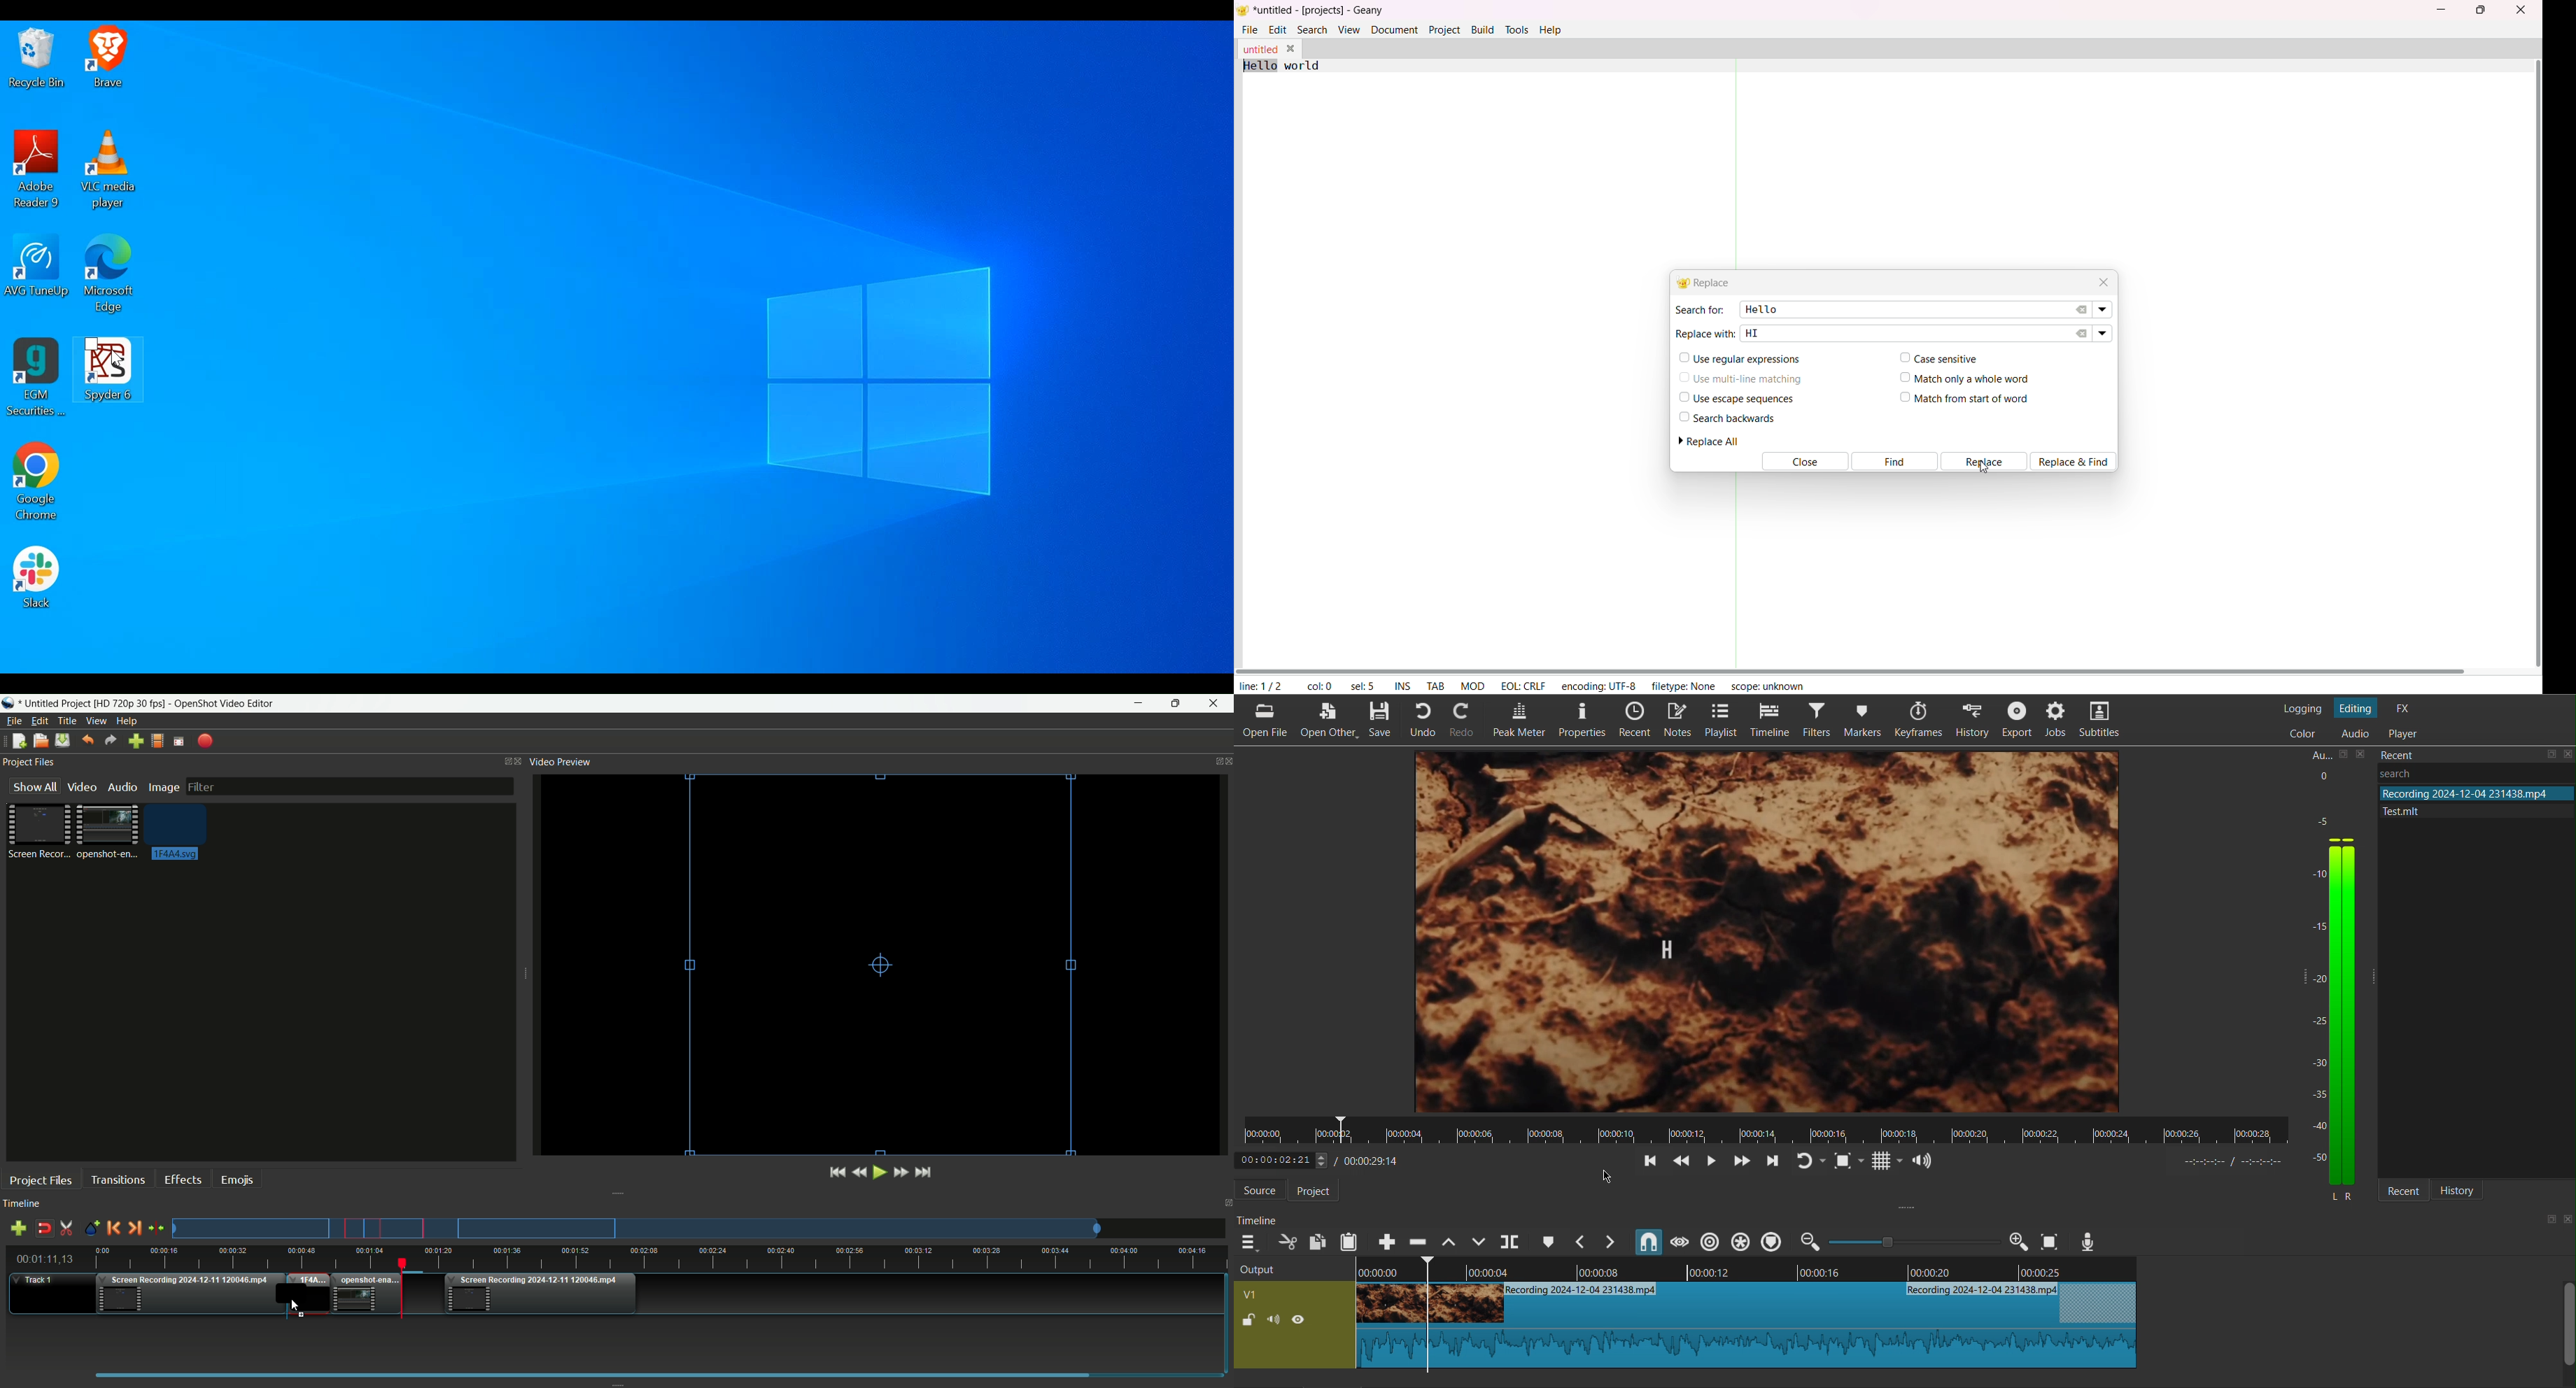  What do you see at coordinates (1612, 1242) in the screenshot?
I see `Next Marker` at bounding box center [1612, 1242].